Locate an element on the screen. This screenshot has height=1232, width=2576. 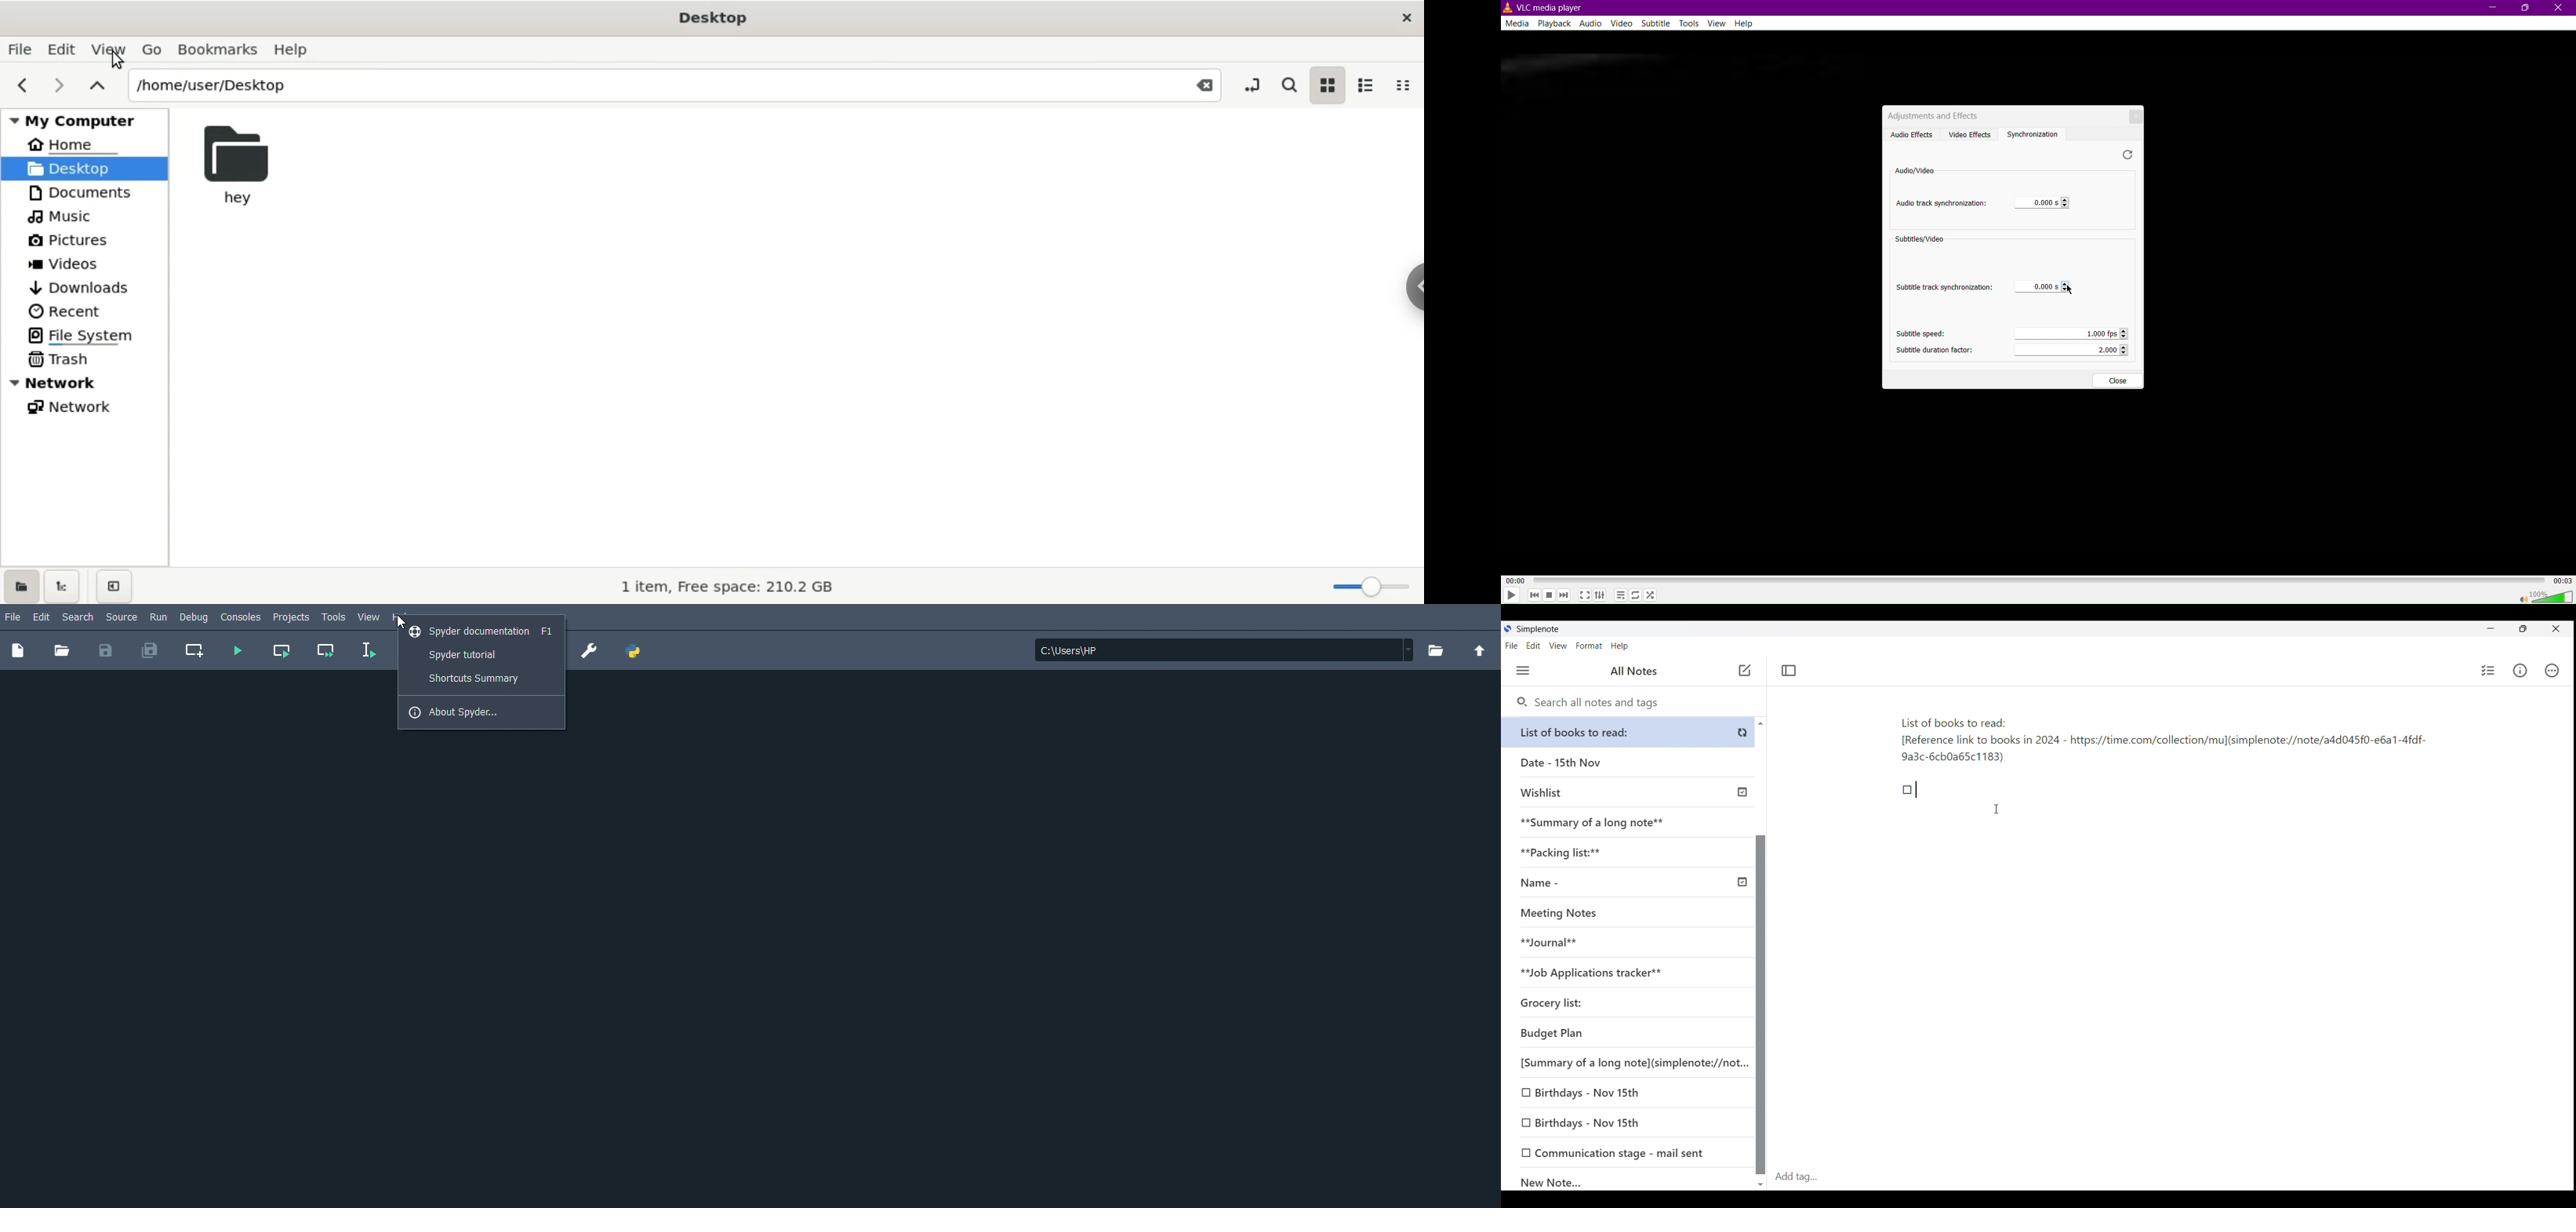
Tools is located at coordinates (1689, 24).